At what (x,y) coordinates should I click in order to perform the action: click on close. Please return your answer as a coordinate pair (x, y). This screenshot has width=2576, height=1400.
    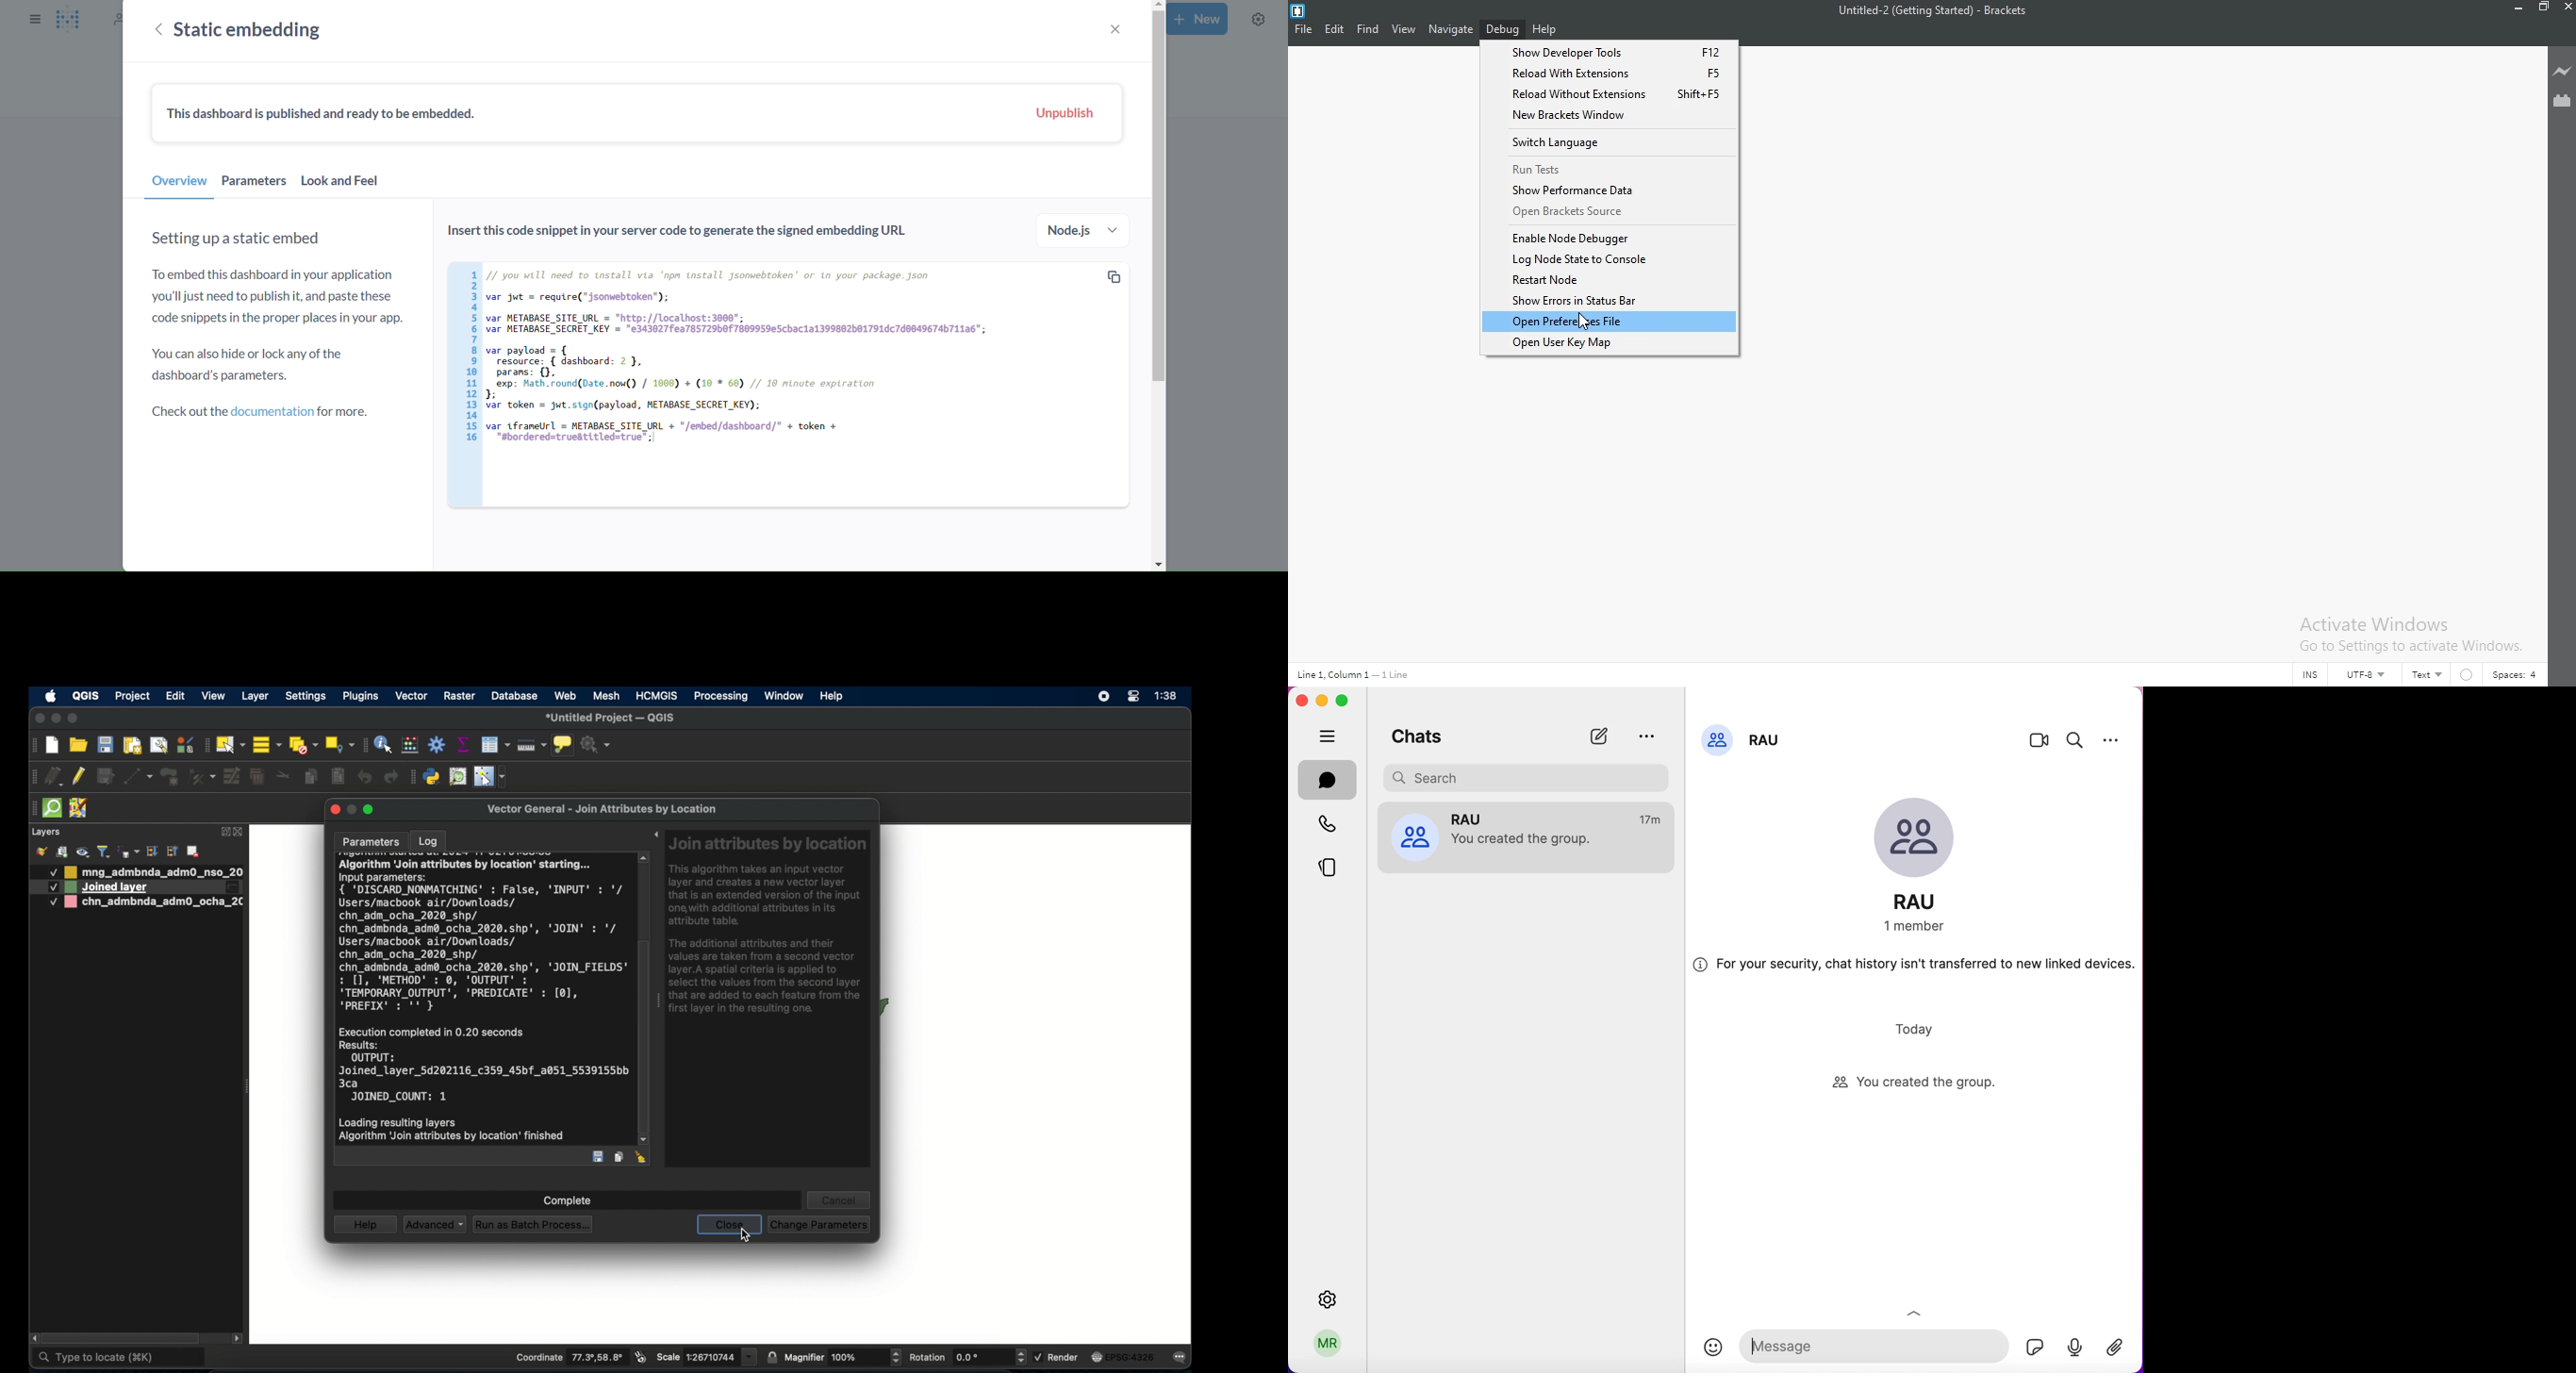
    Looking at the image, I should click on (730, 1224).